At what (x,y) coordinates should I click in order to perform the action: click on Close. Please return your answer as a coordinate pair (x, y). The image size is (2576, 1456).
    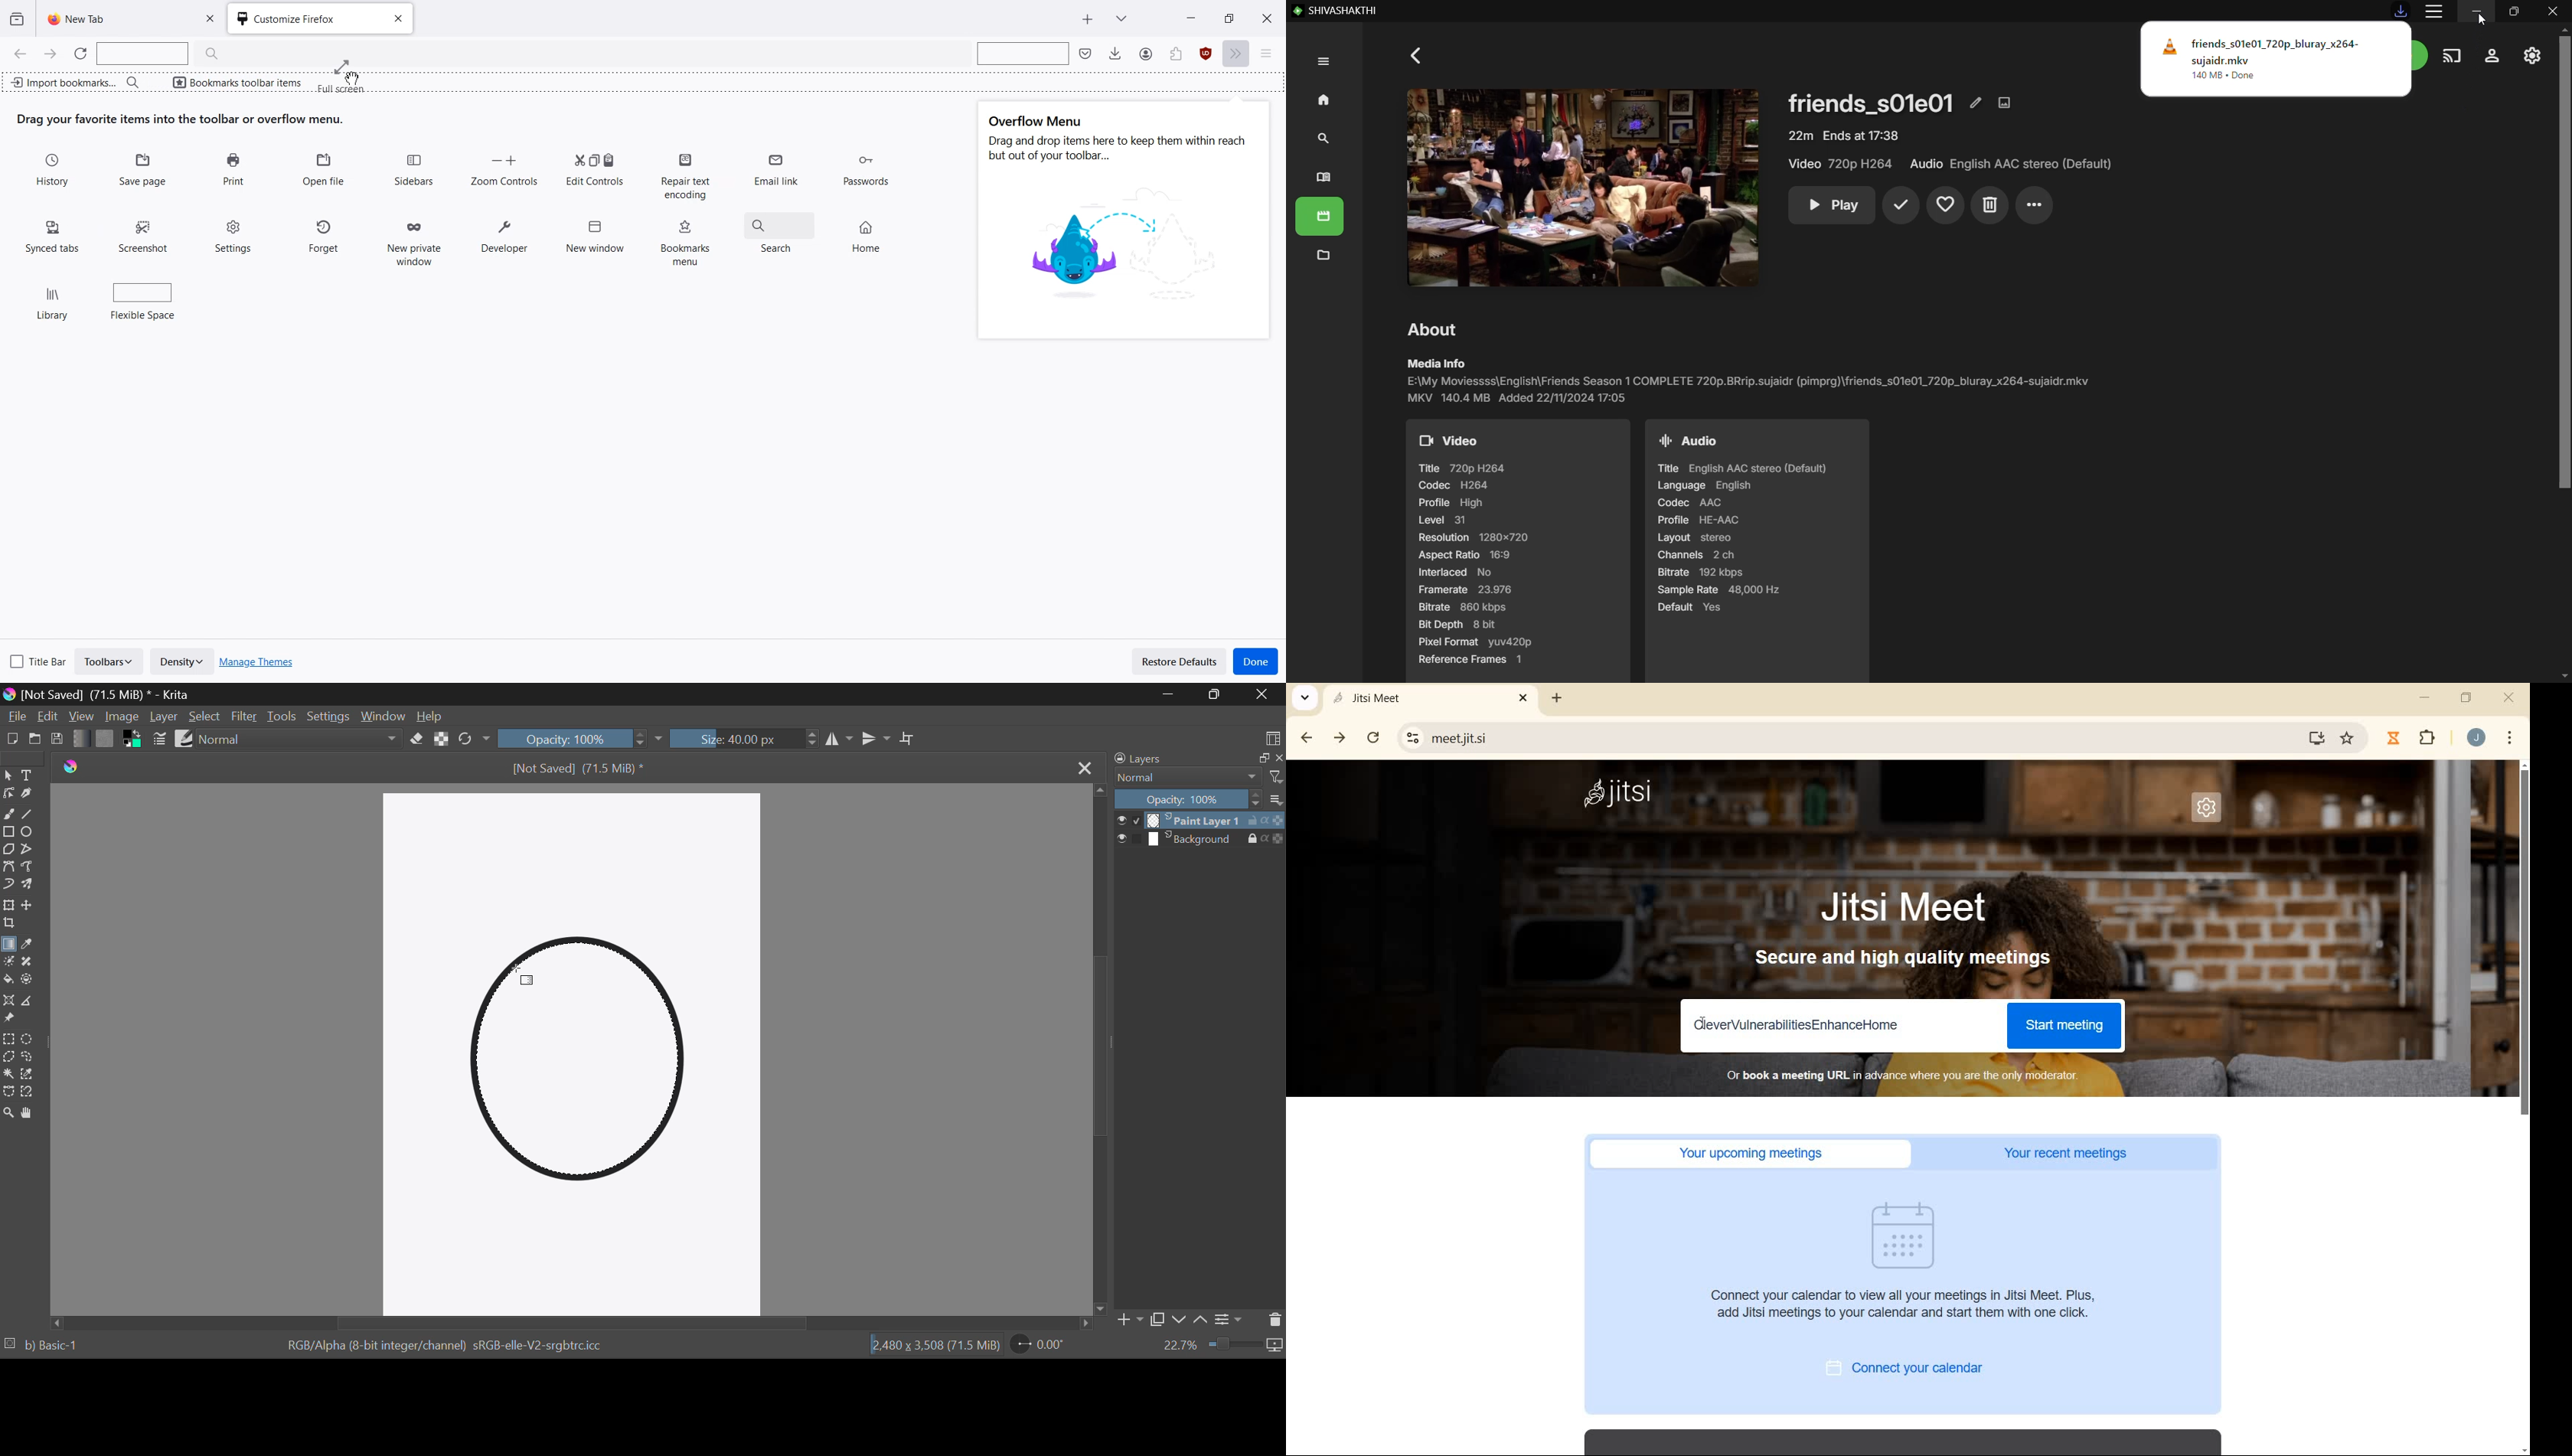
    Looking at the image, I should click on (1265, 695).